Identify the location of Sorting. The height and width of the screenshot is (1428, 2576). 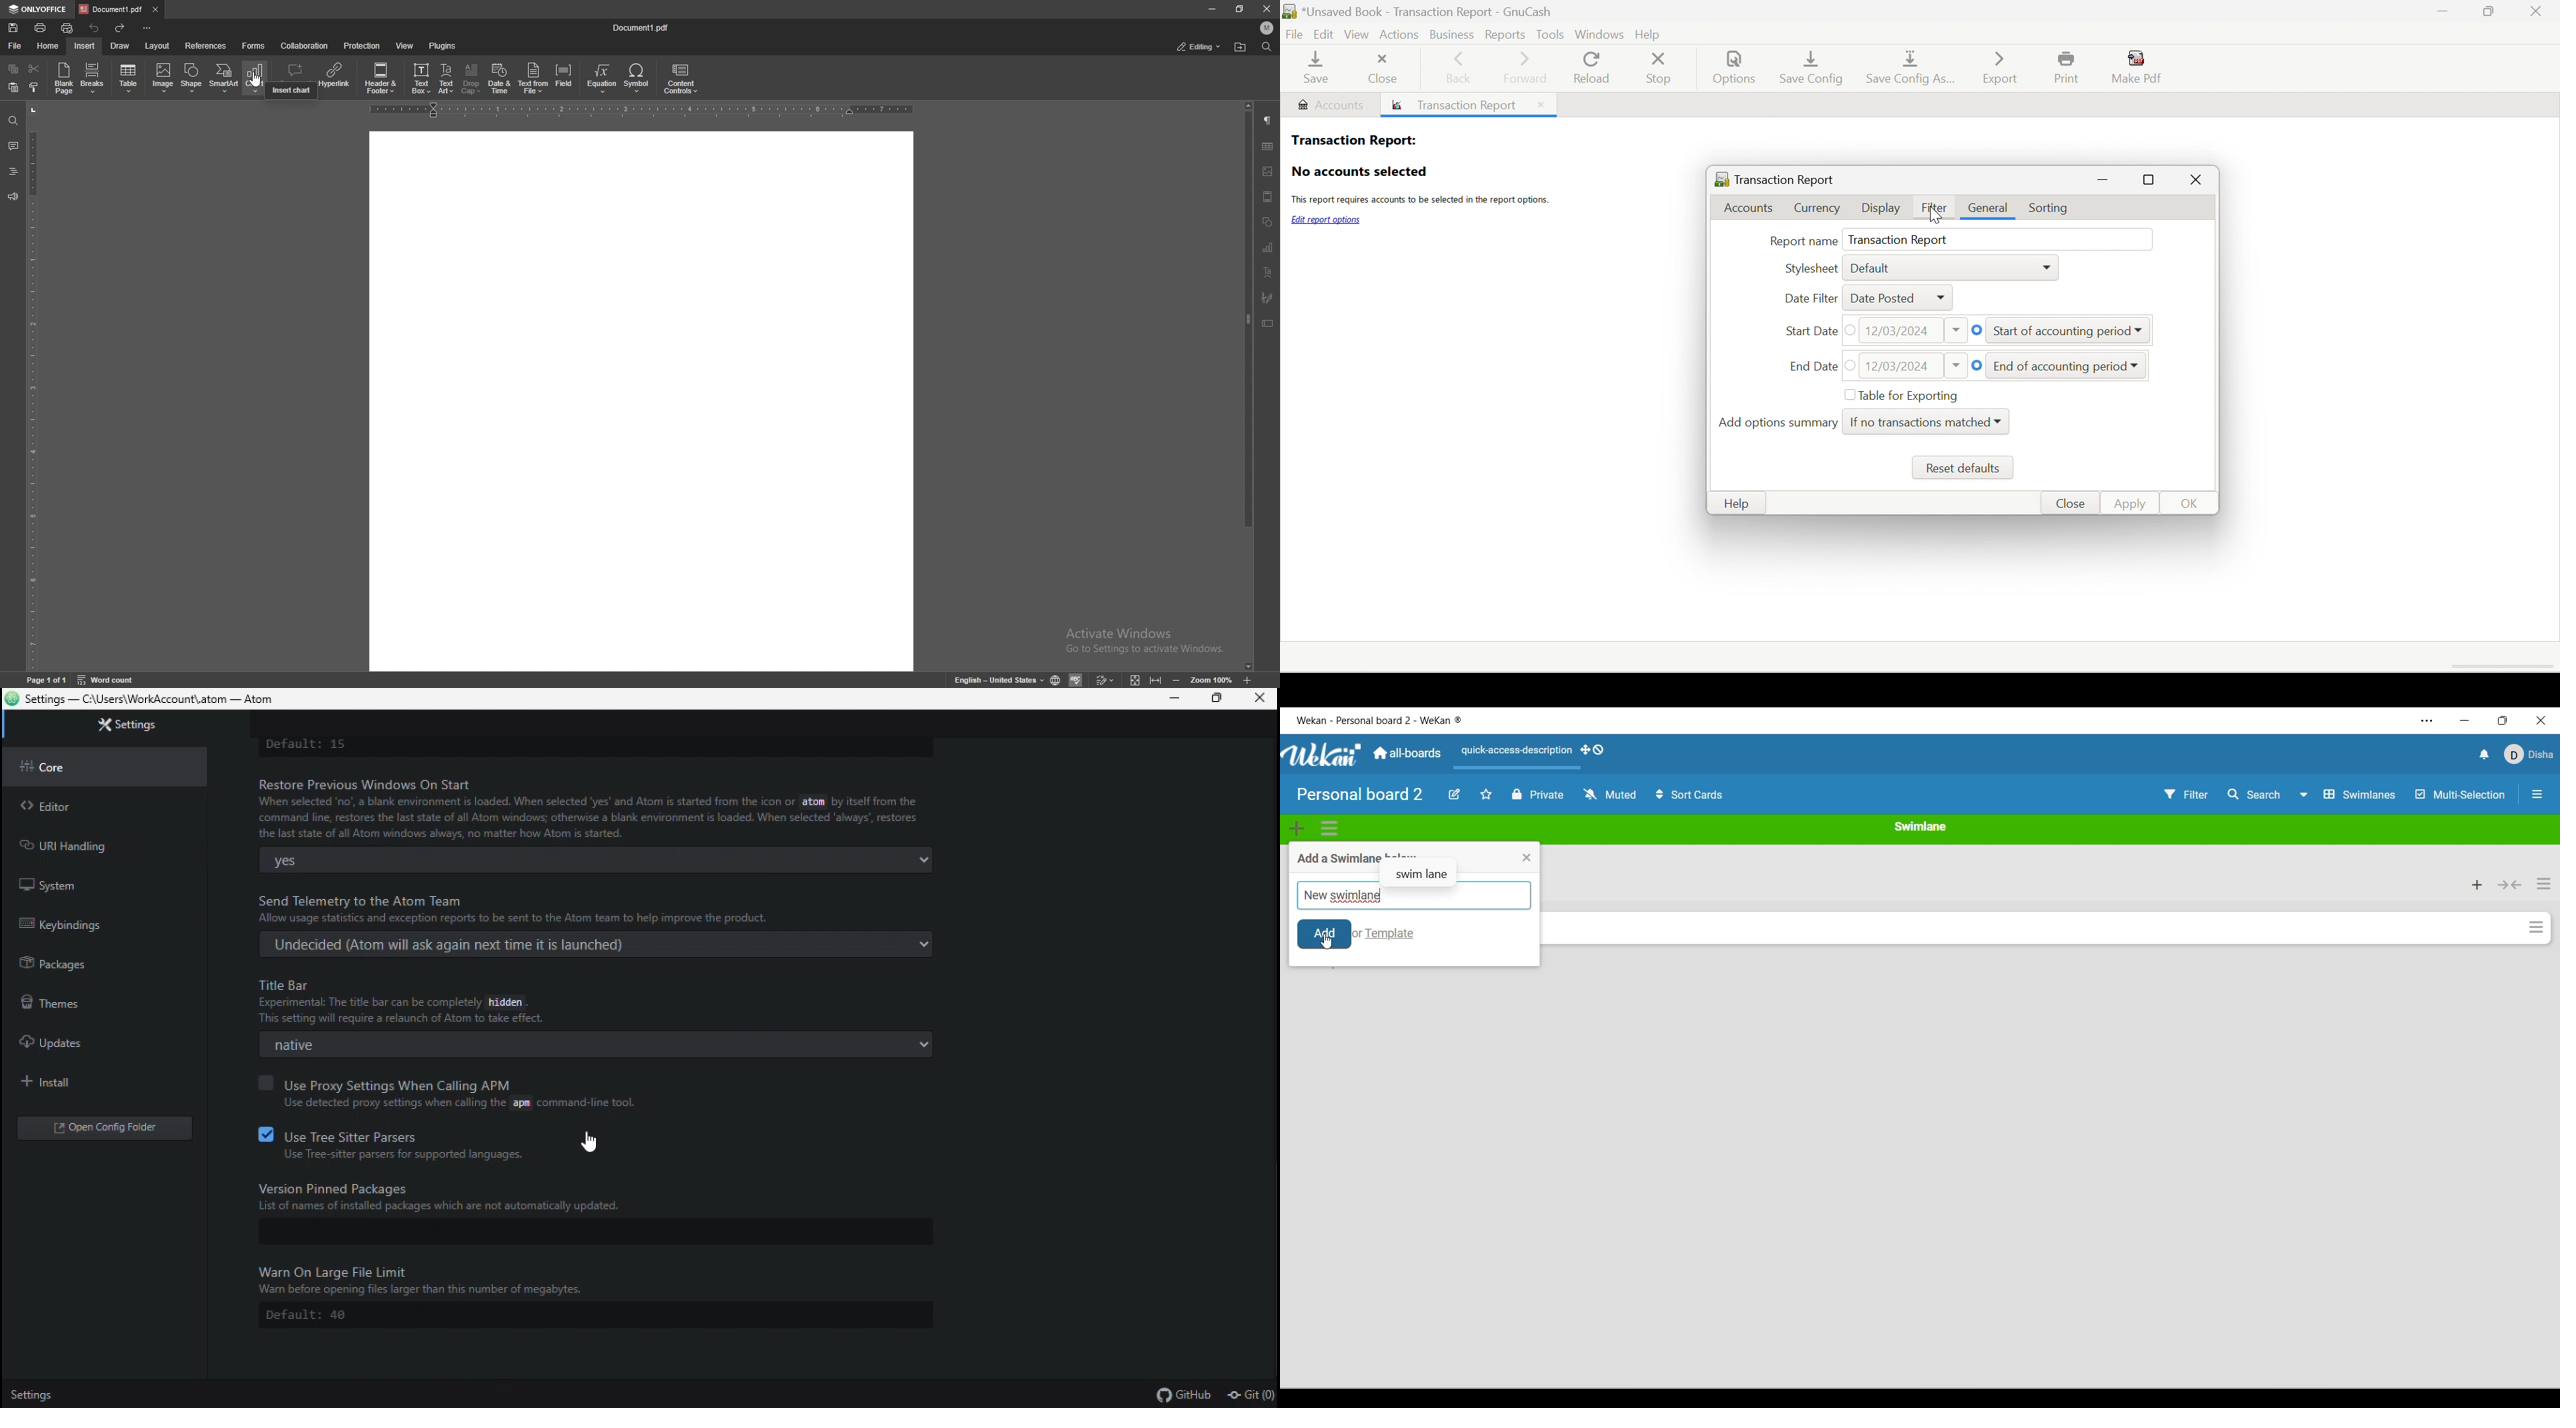
(2051, 209).